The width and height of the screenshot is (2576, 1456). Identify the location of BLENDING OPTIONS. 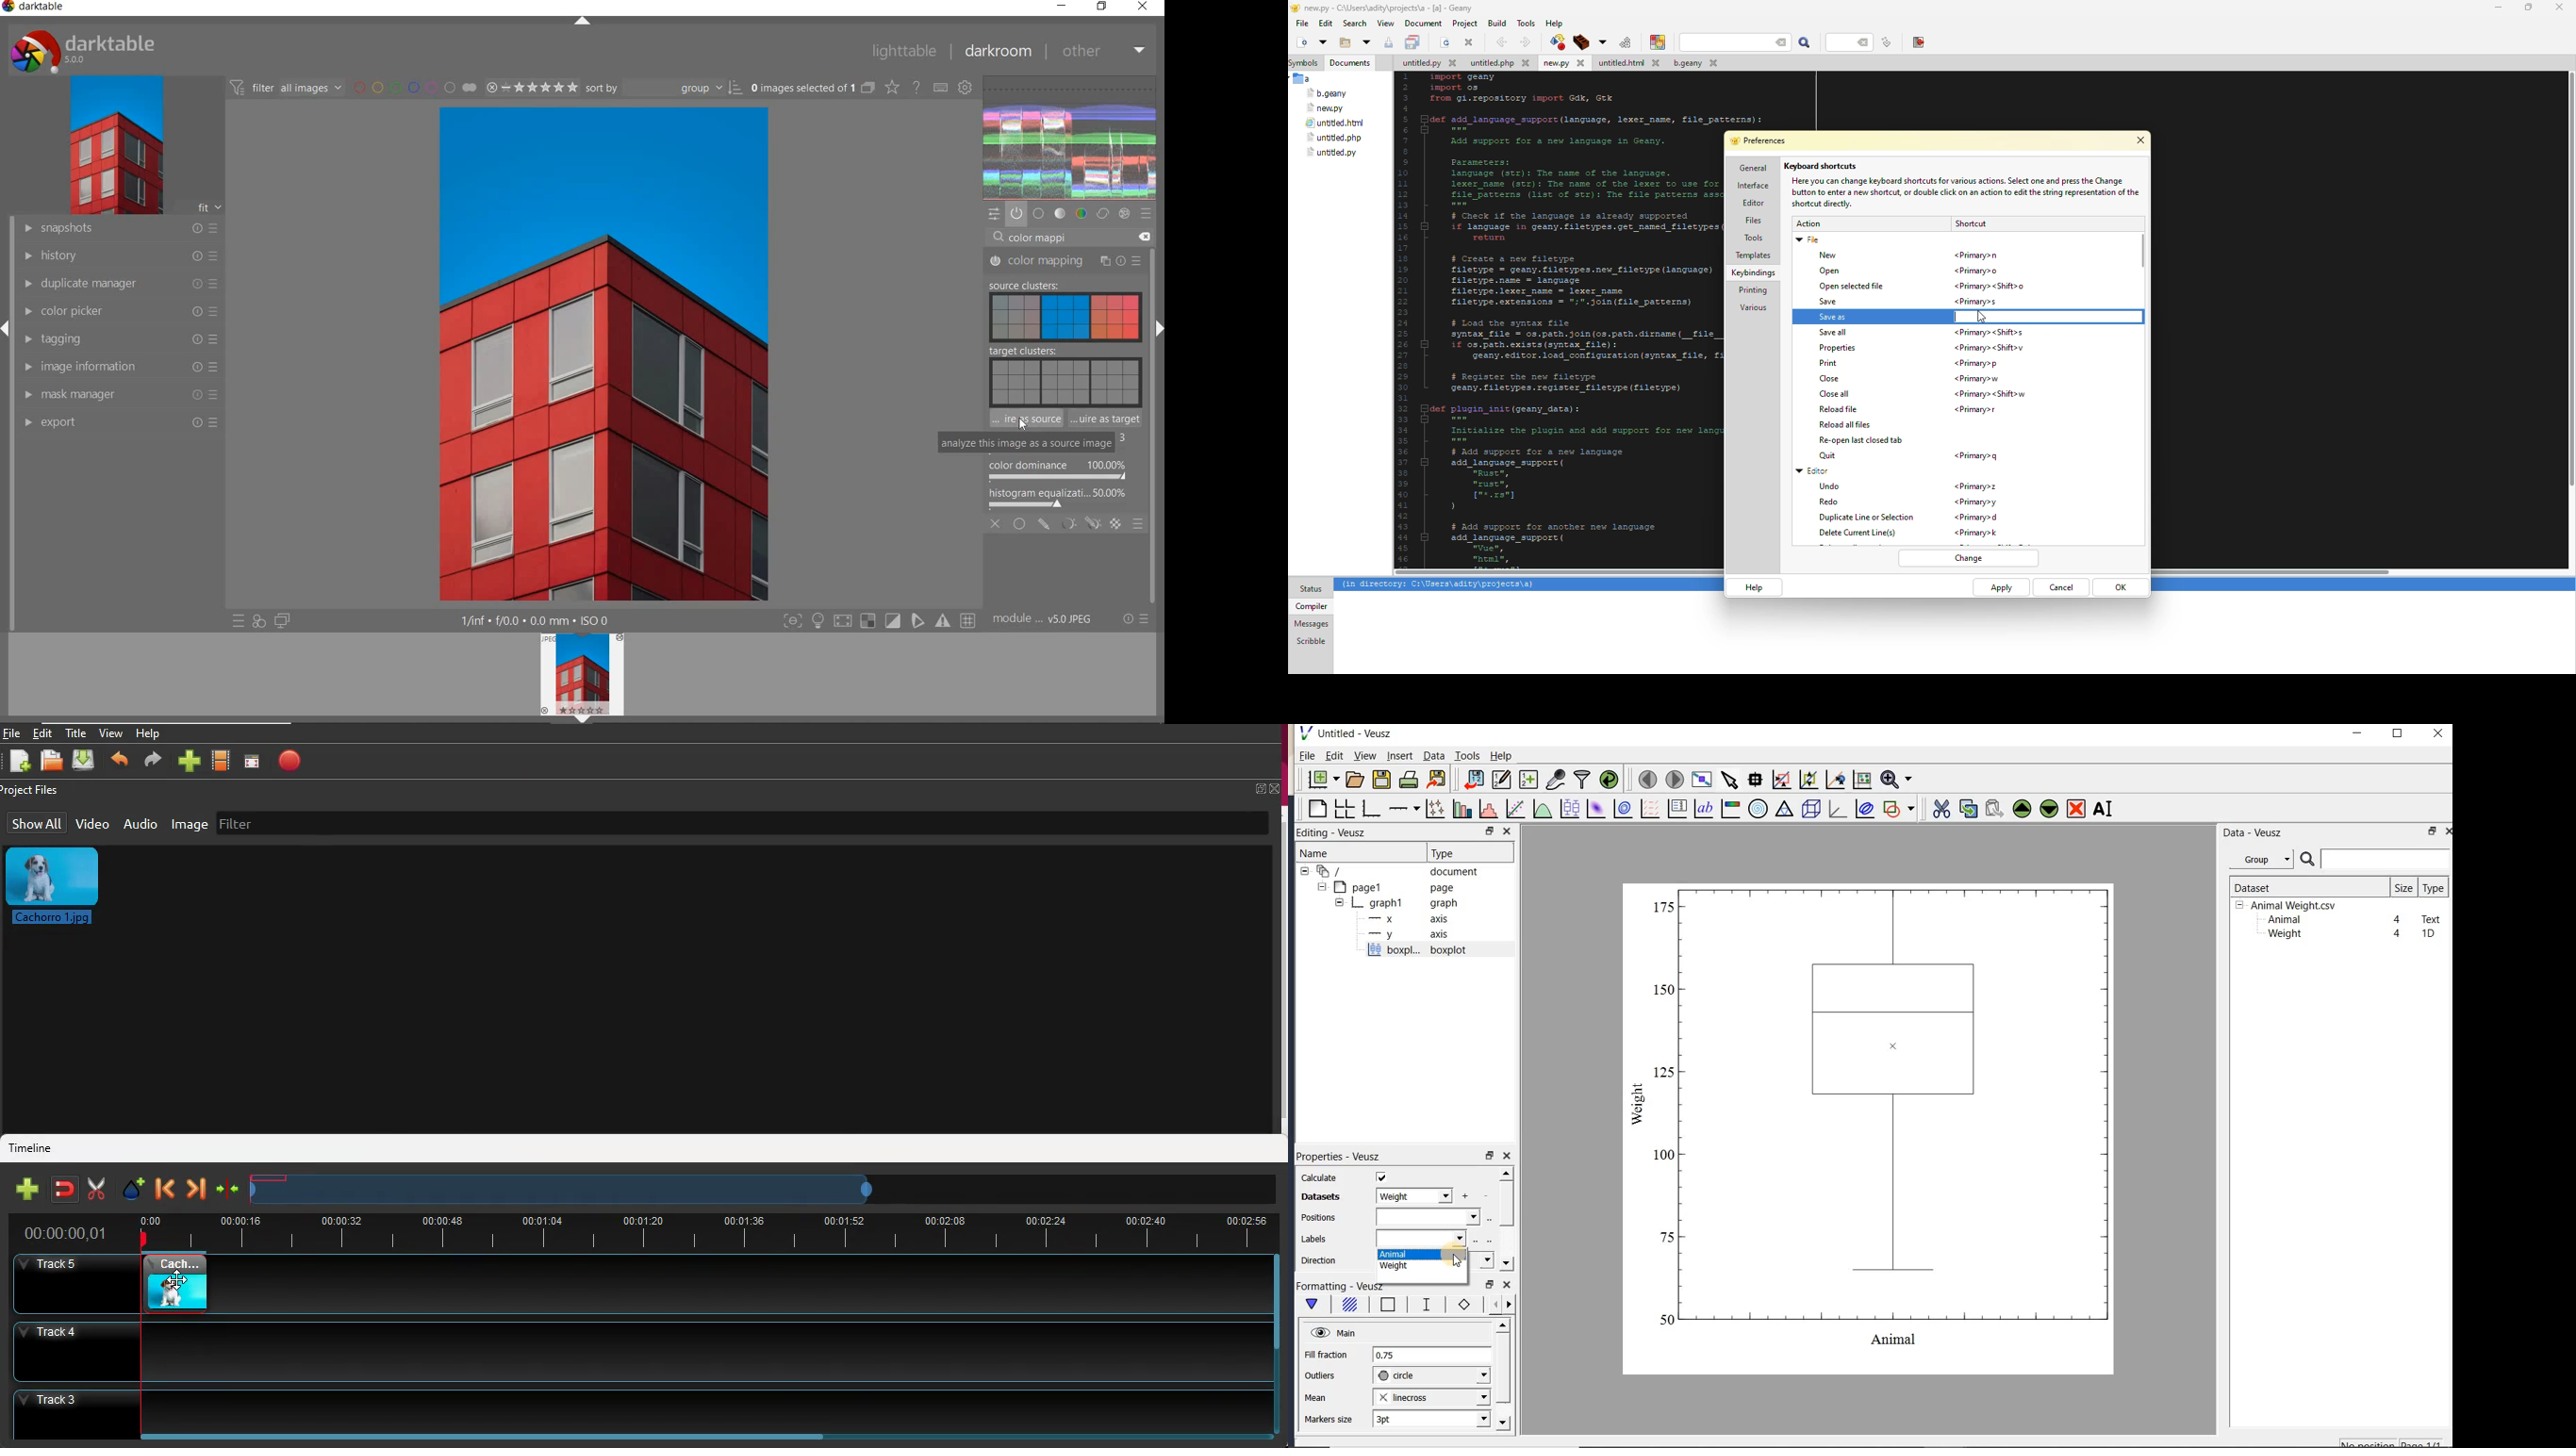
(1139, 525).